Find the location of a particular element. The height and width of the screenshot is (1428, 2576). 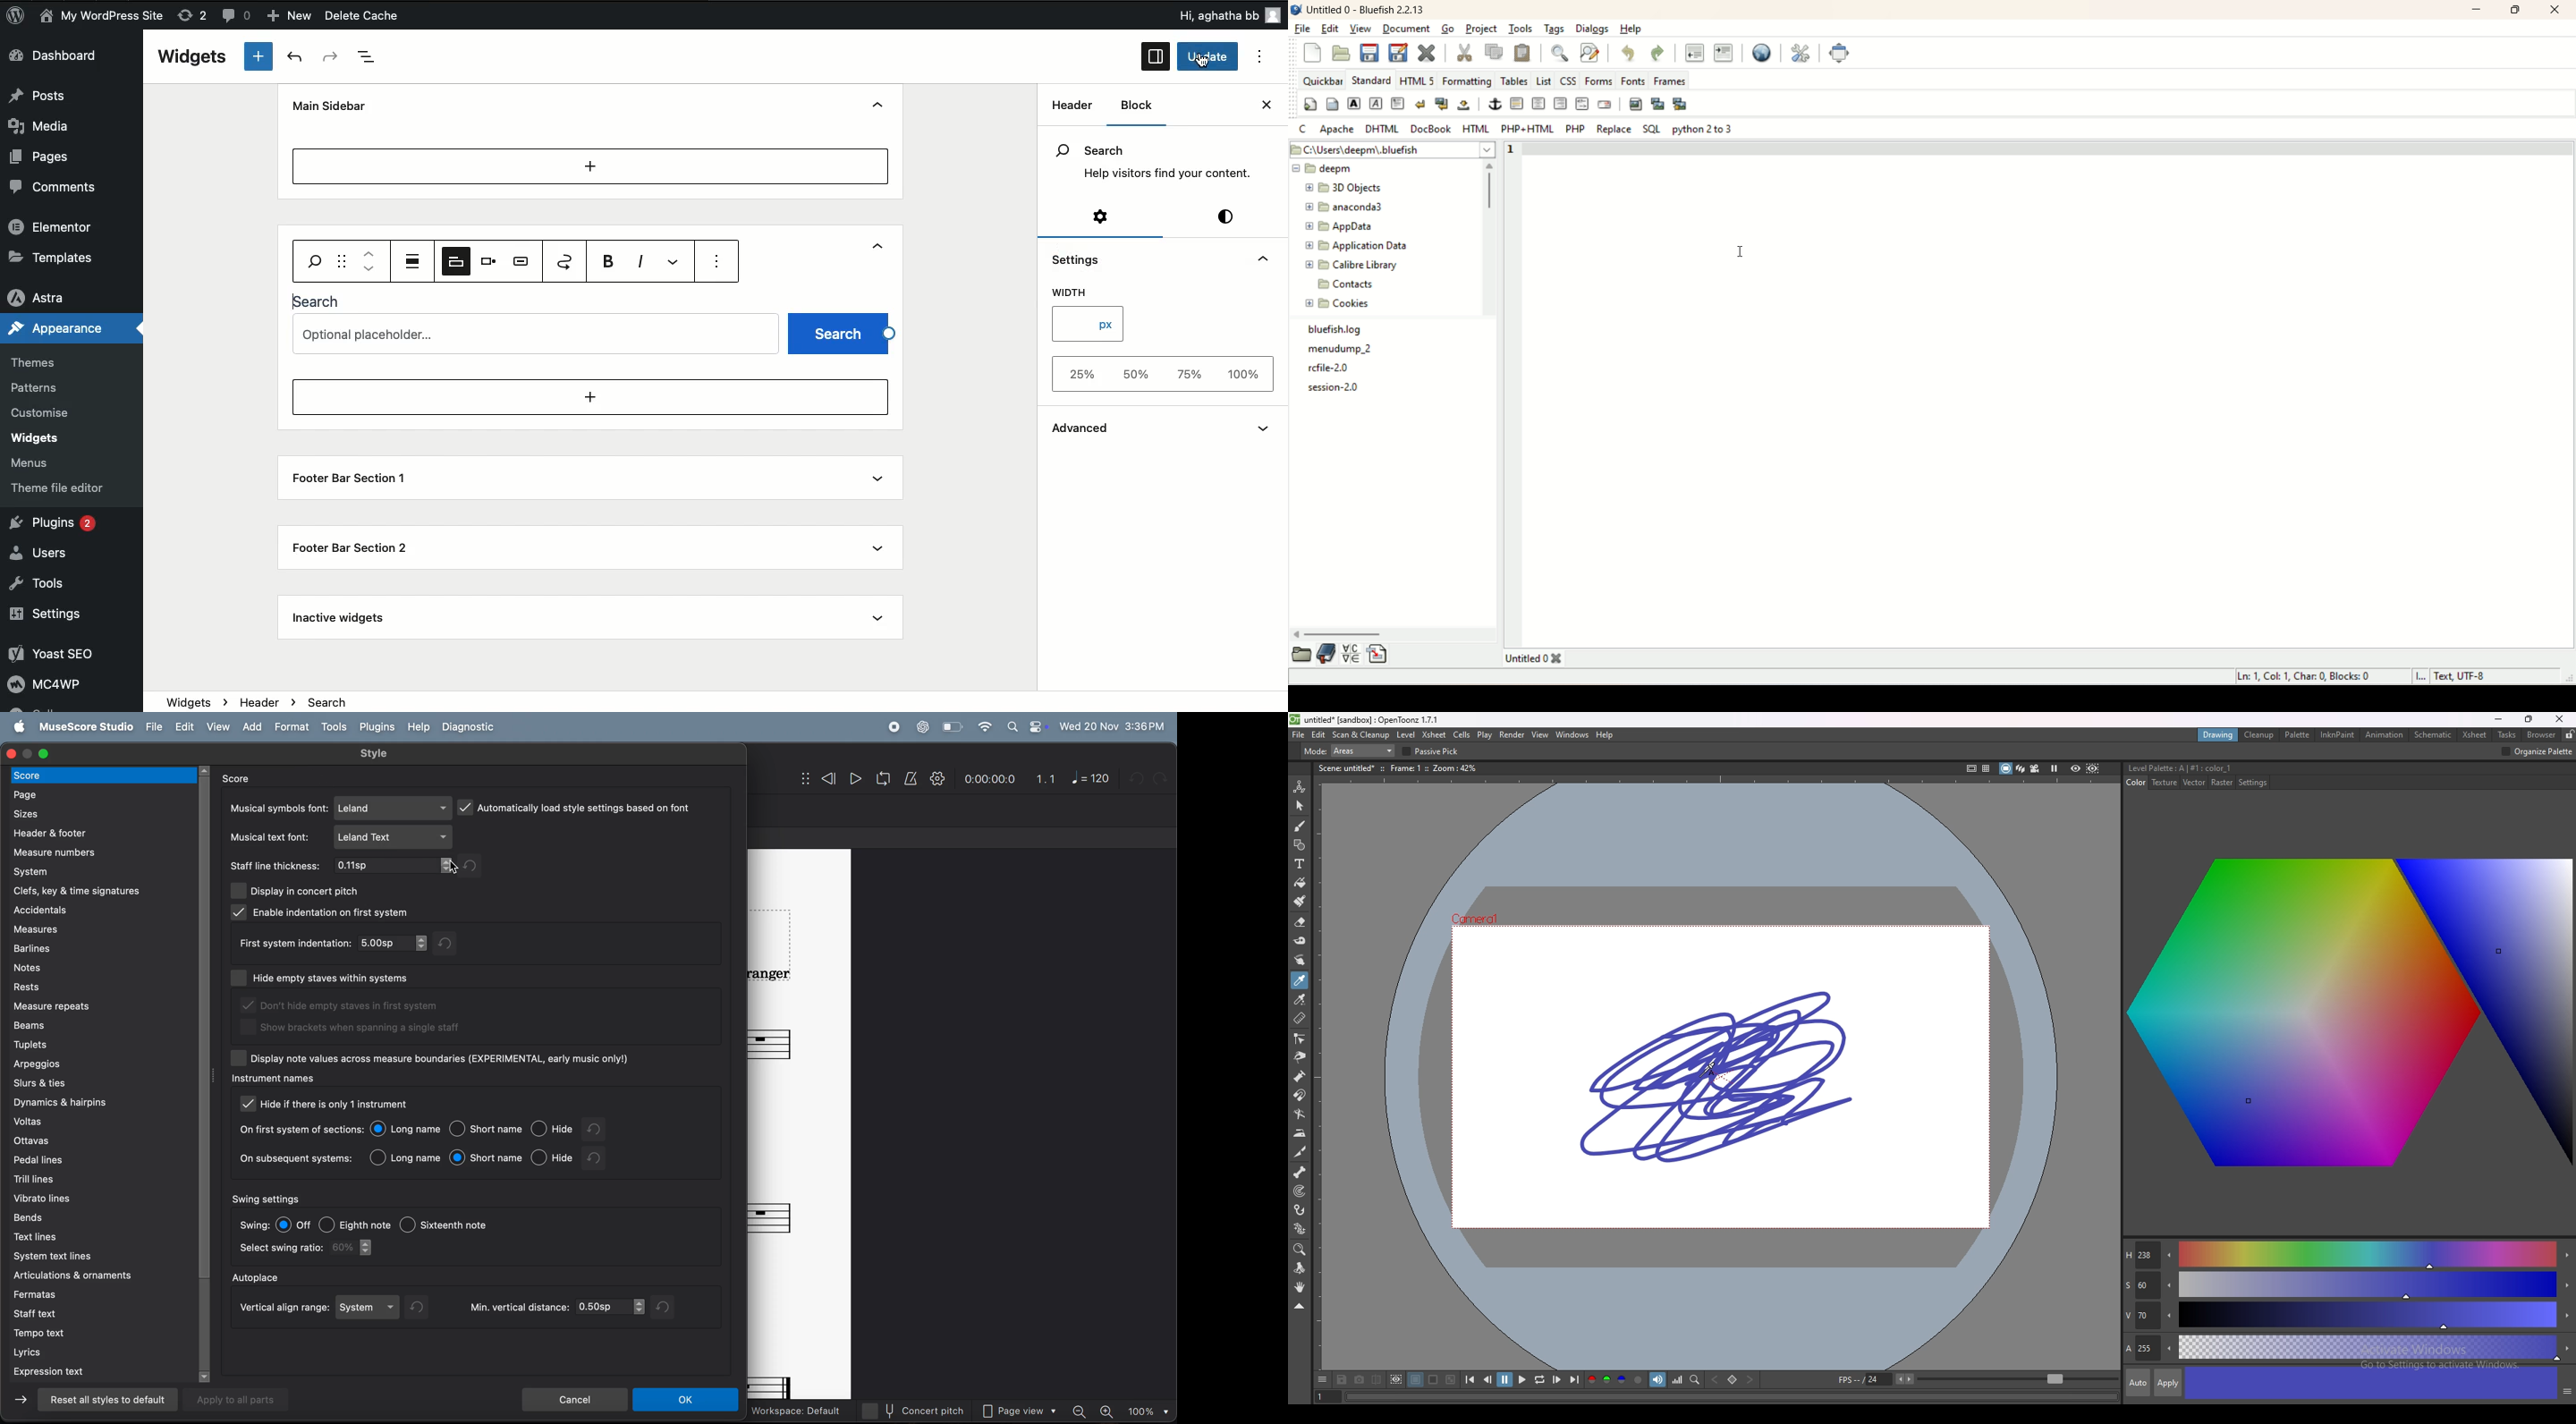

center is located at coordinates (1537, 103).